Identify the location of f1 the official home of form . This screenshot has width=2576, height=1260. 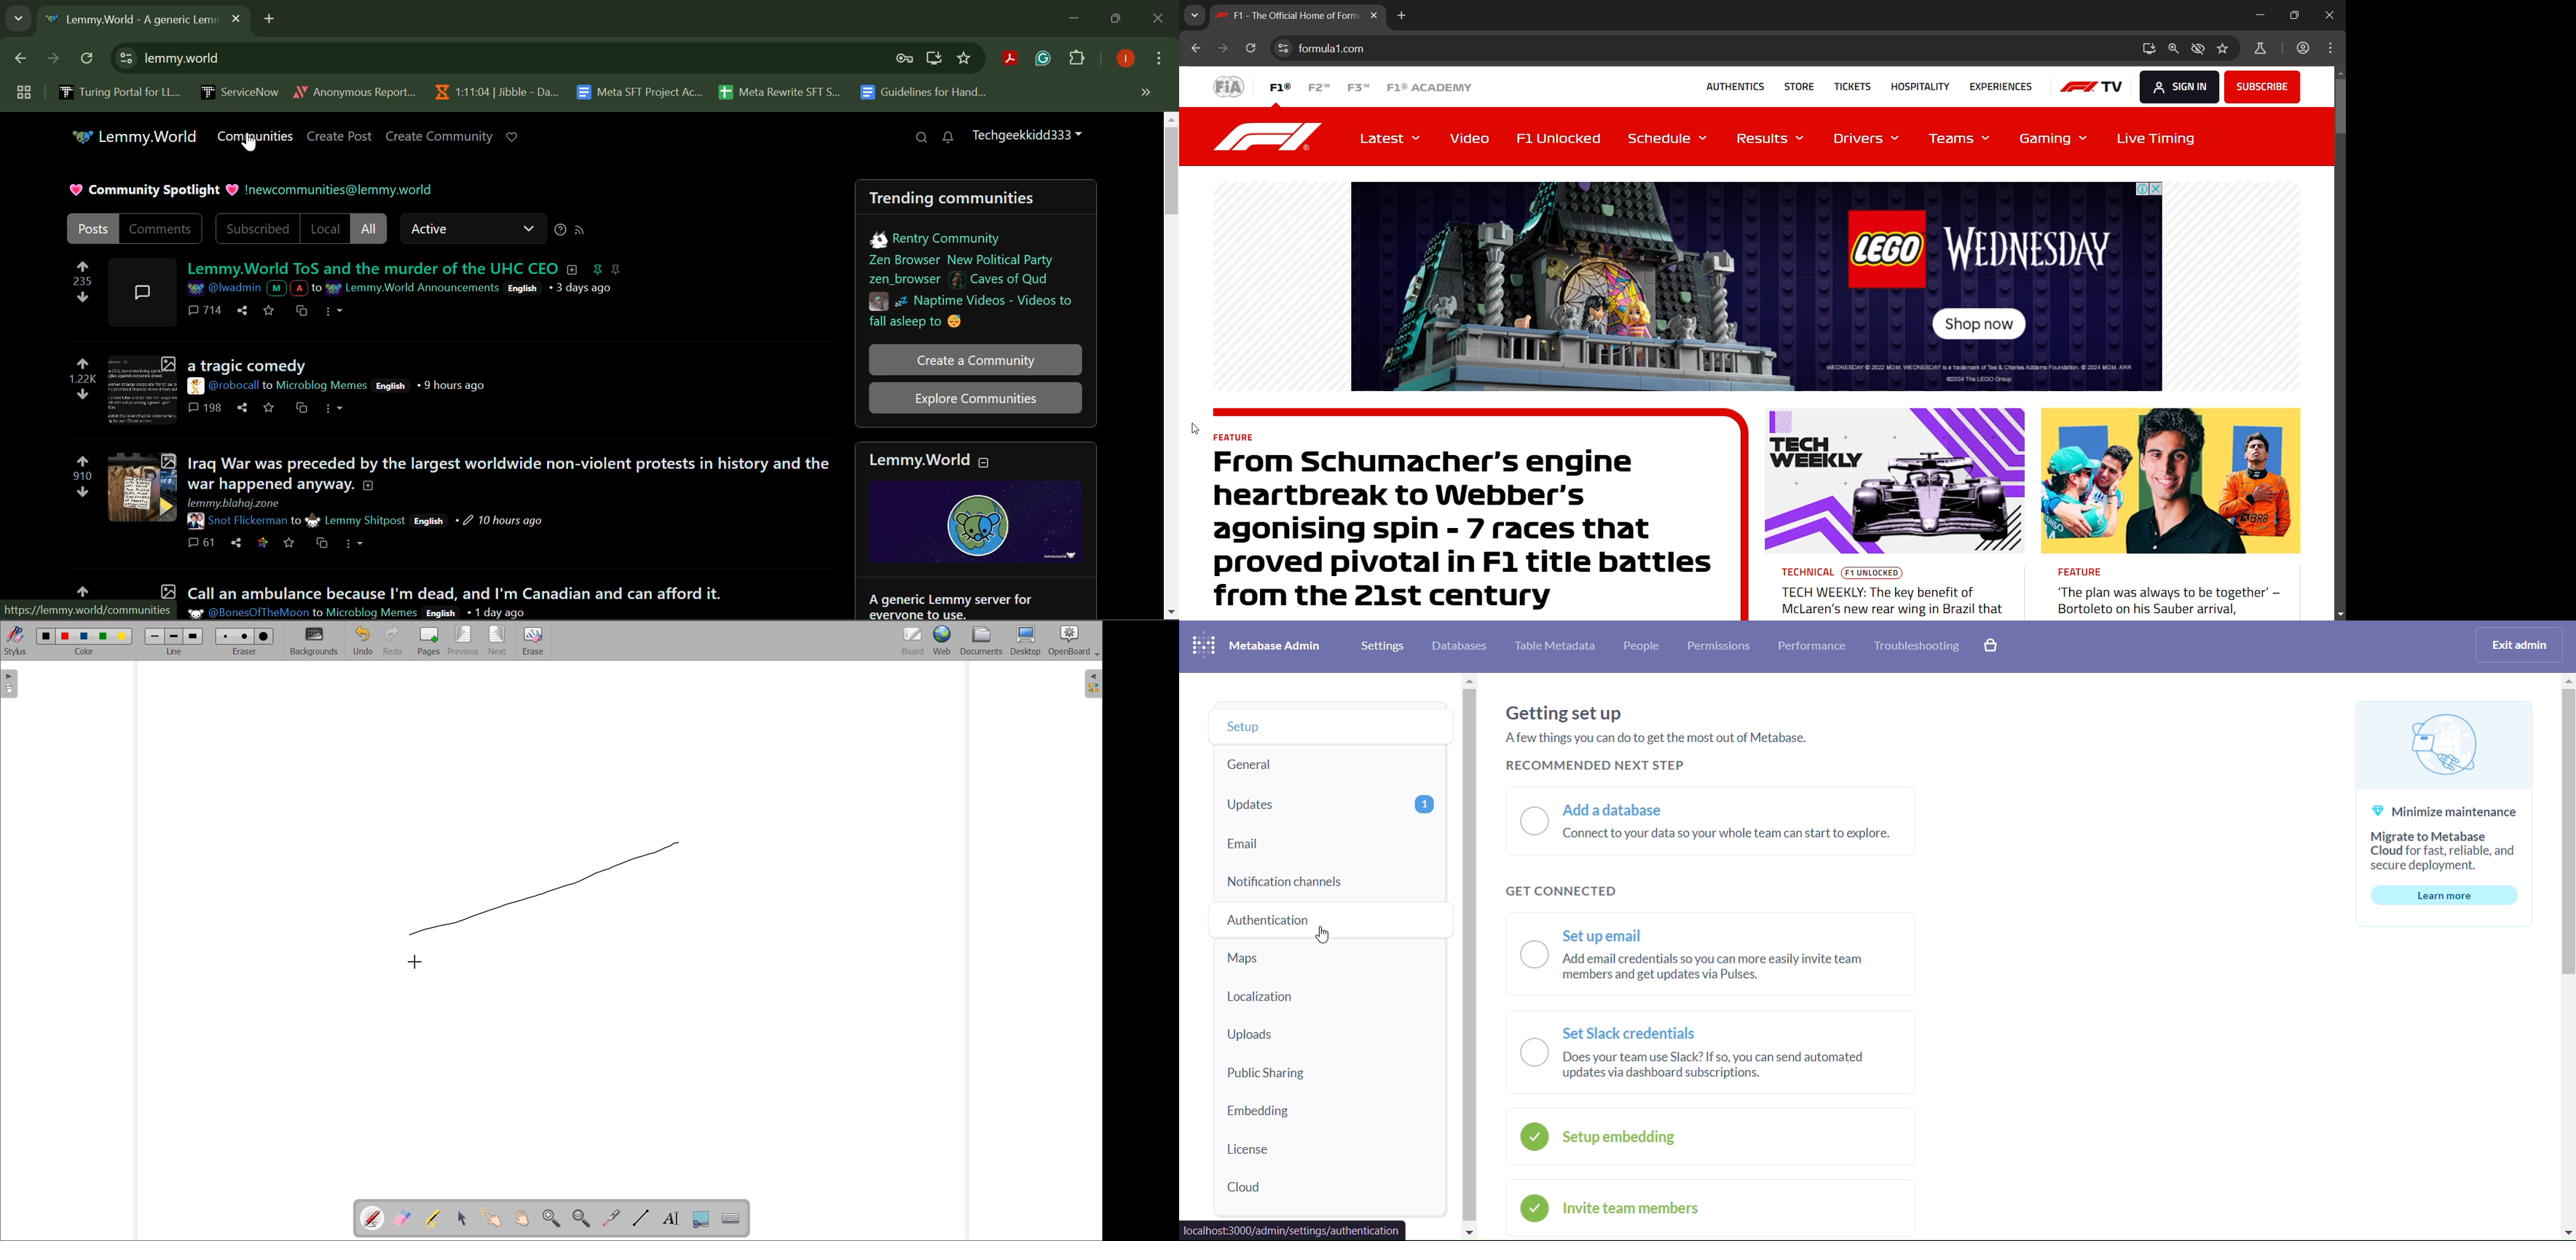
(1300, 19).